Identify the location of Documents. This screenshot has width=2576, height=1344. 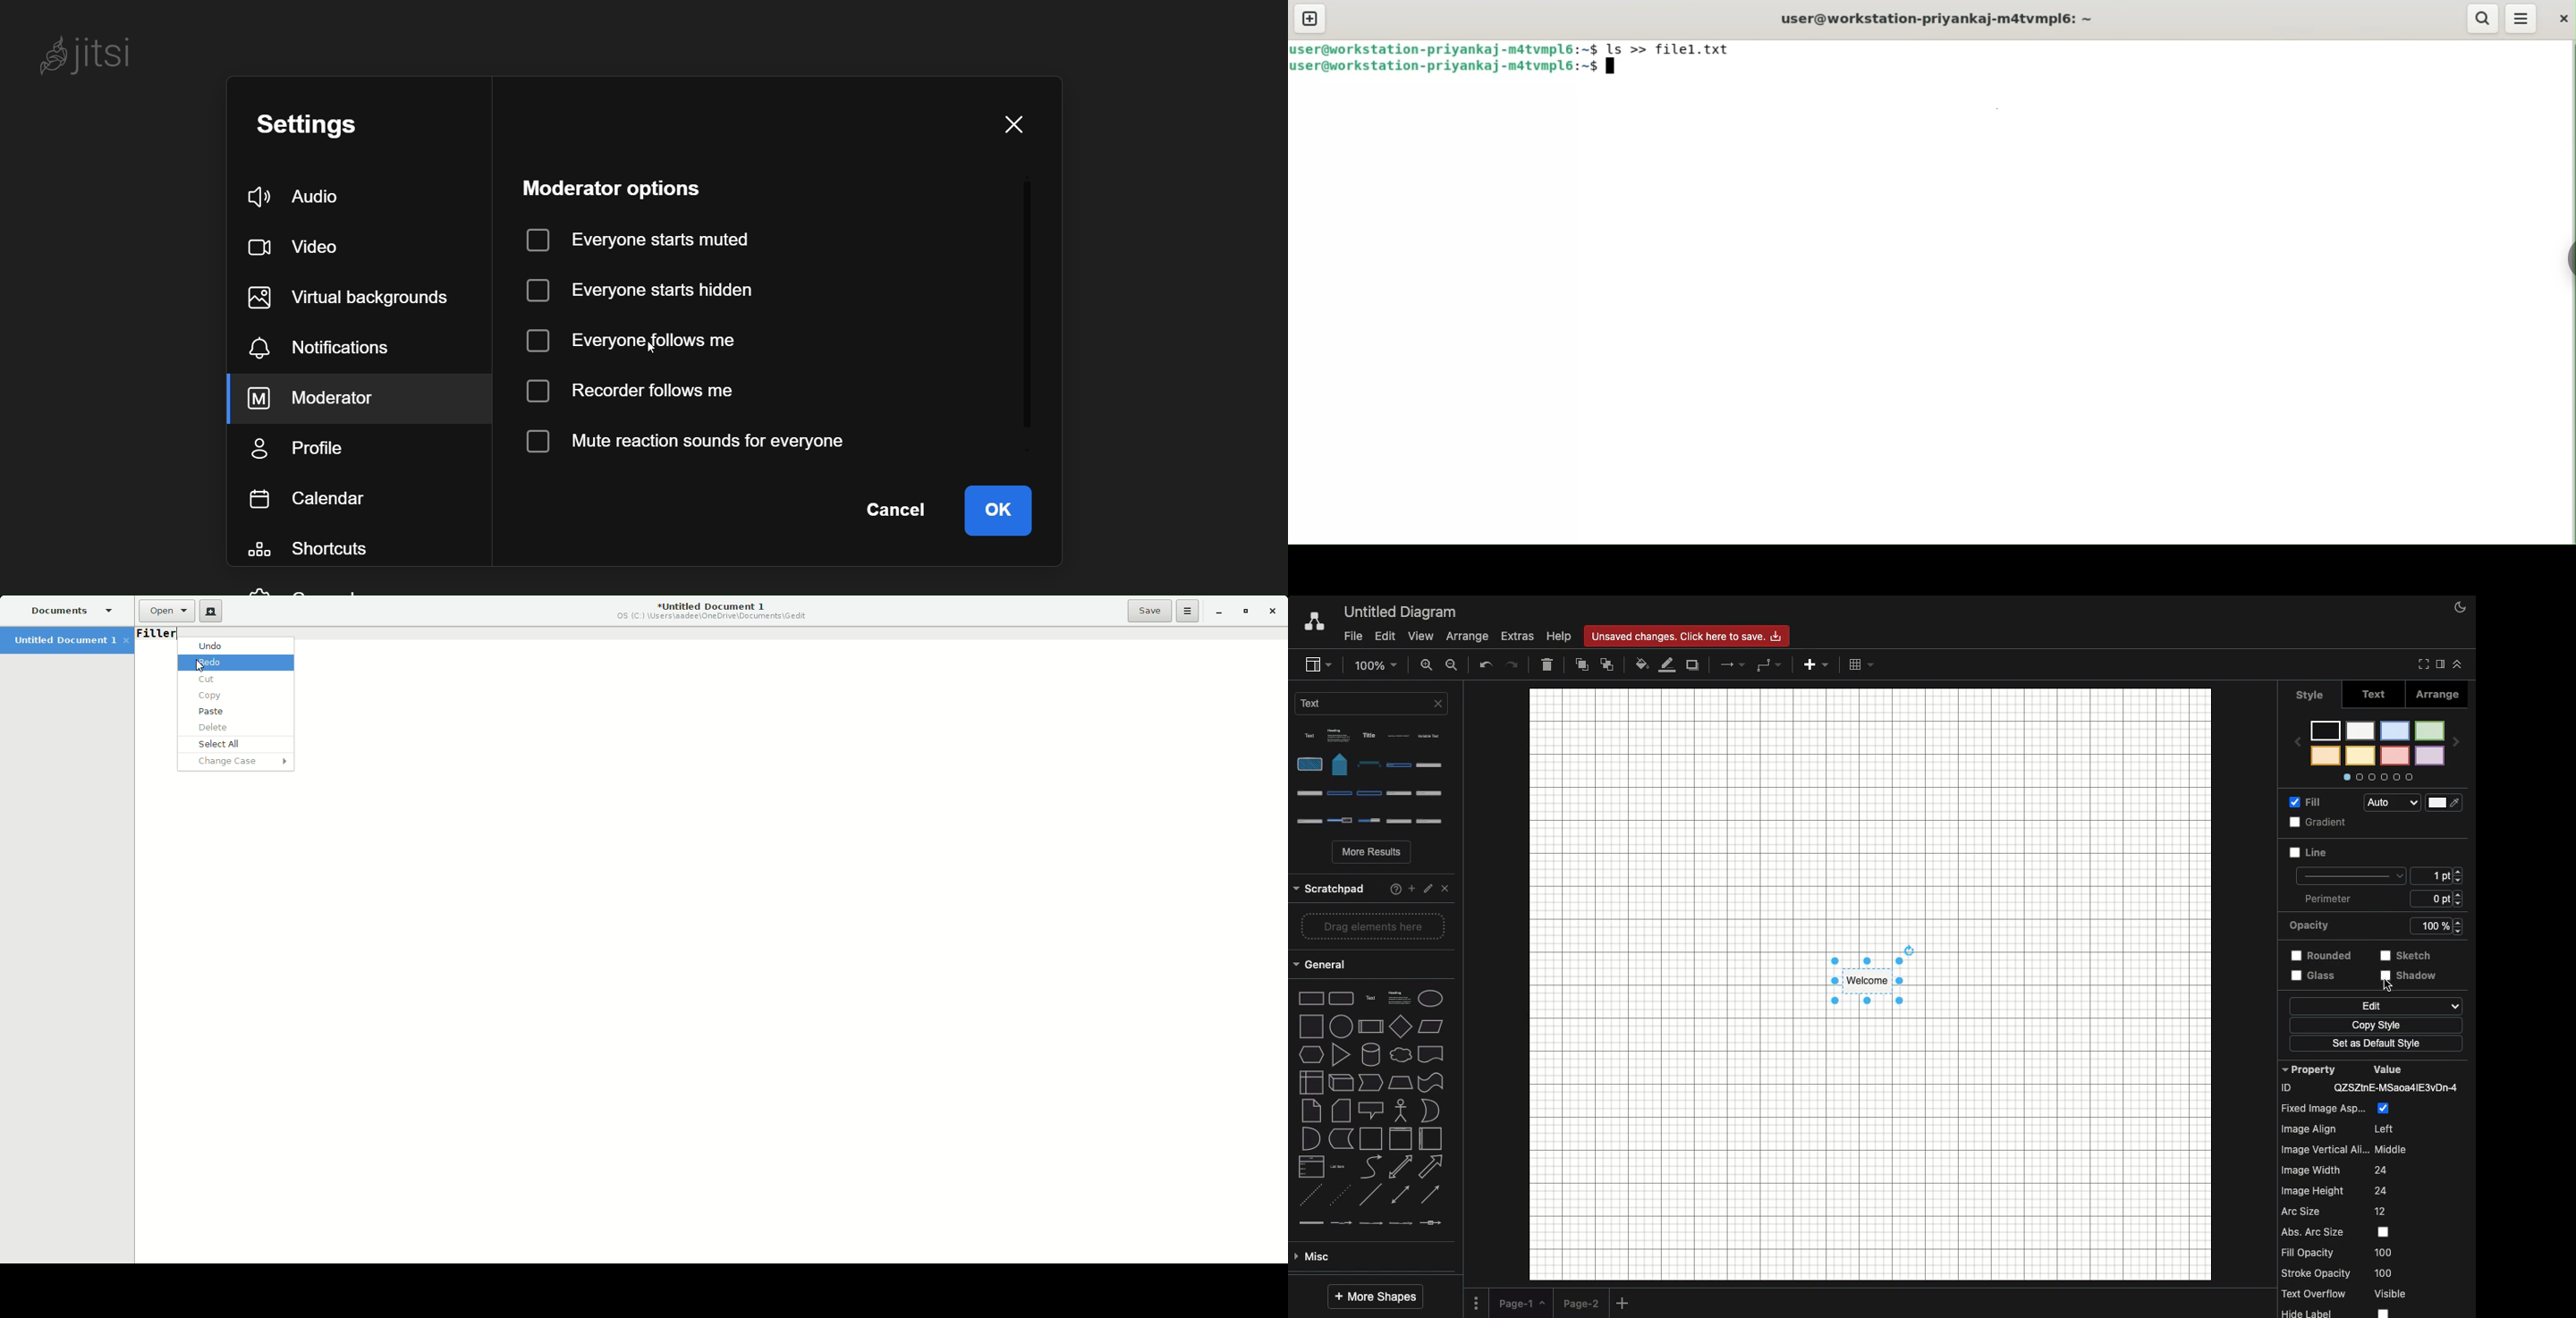
(70, 610).